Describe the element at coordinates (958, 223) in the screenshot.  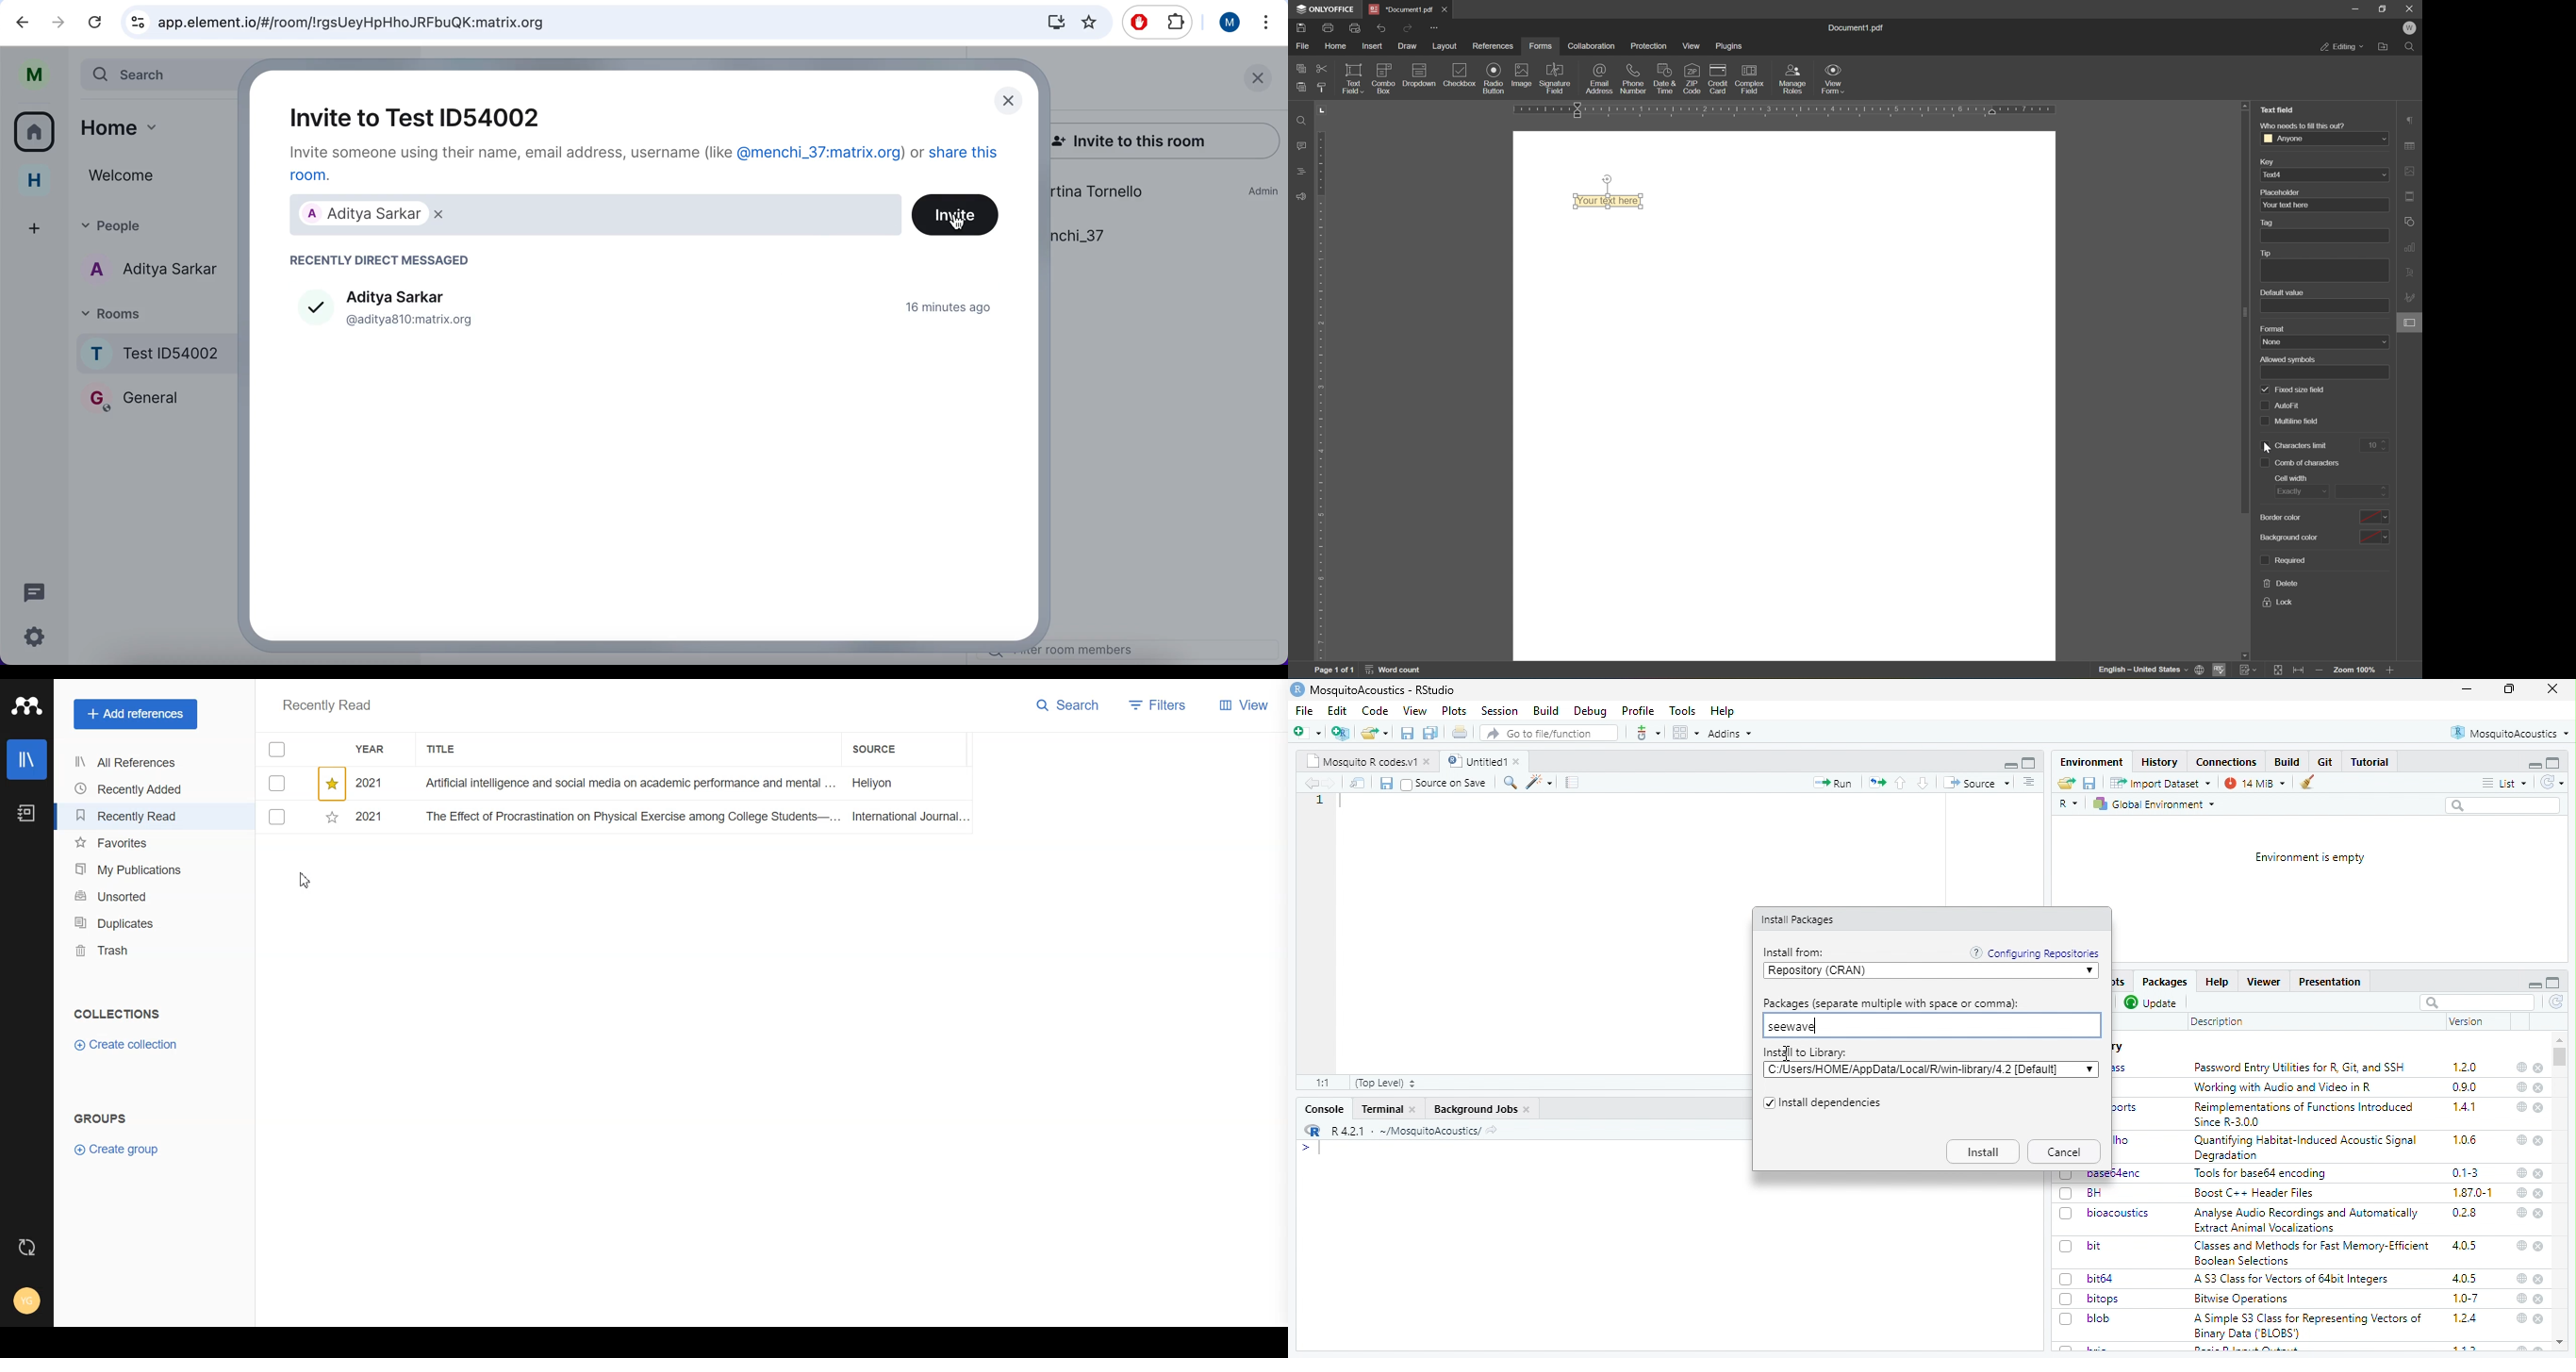
I see `cursor` at that location.